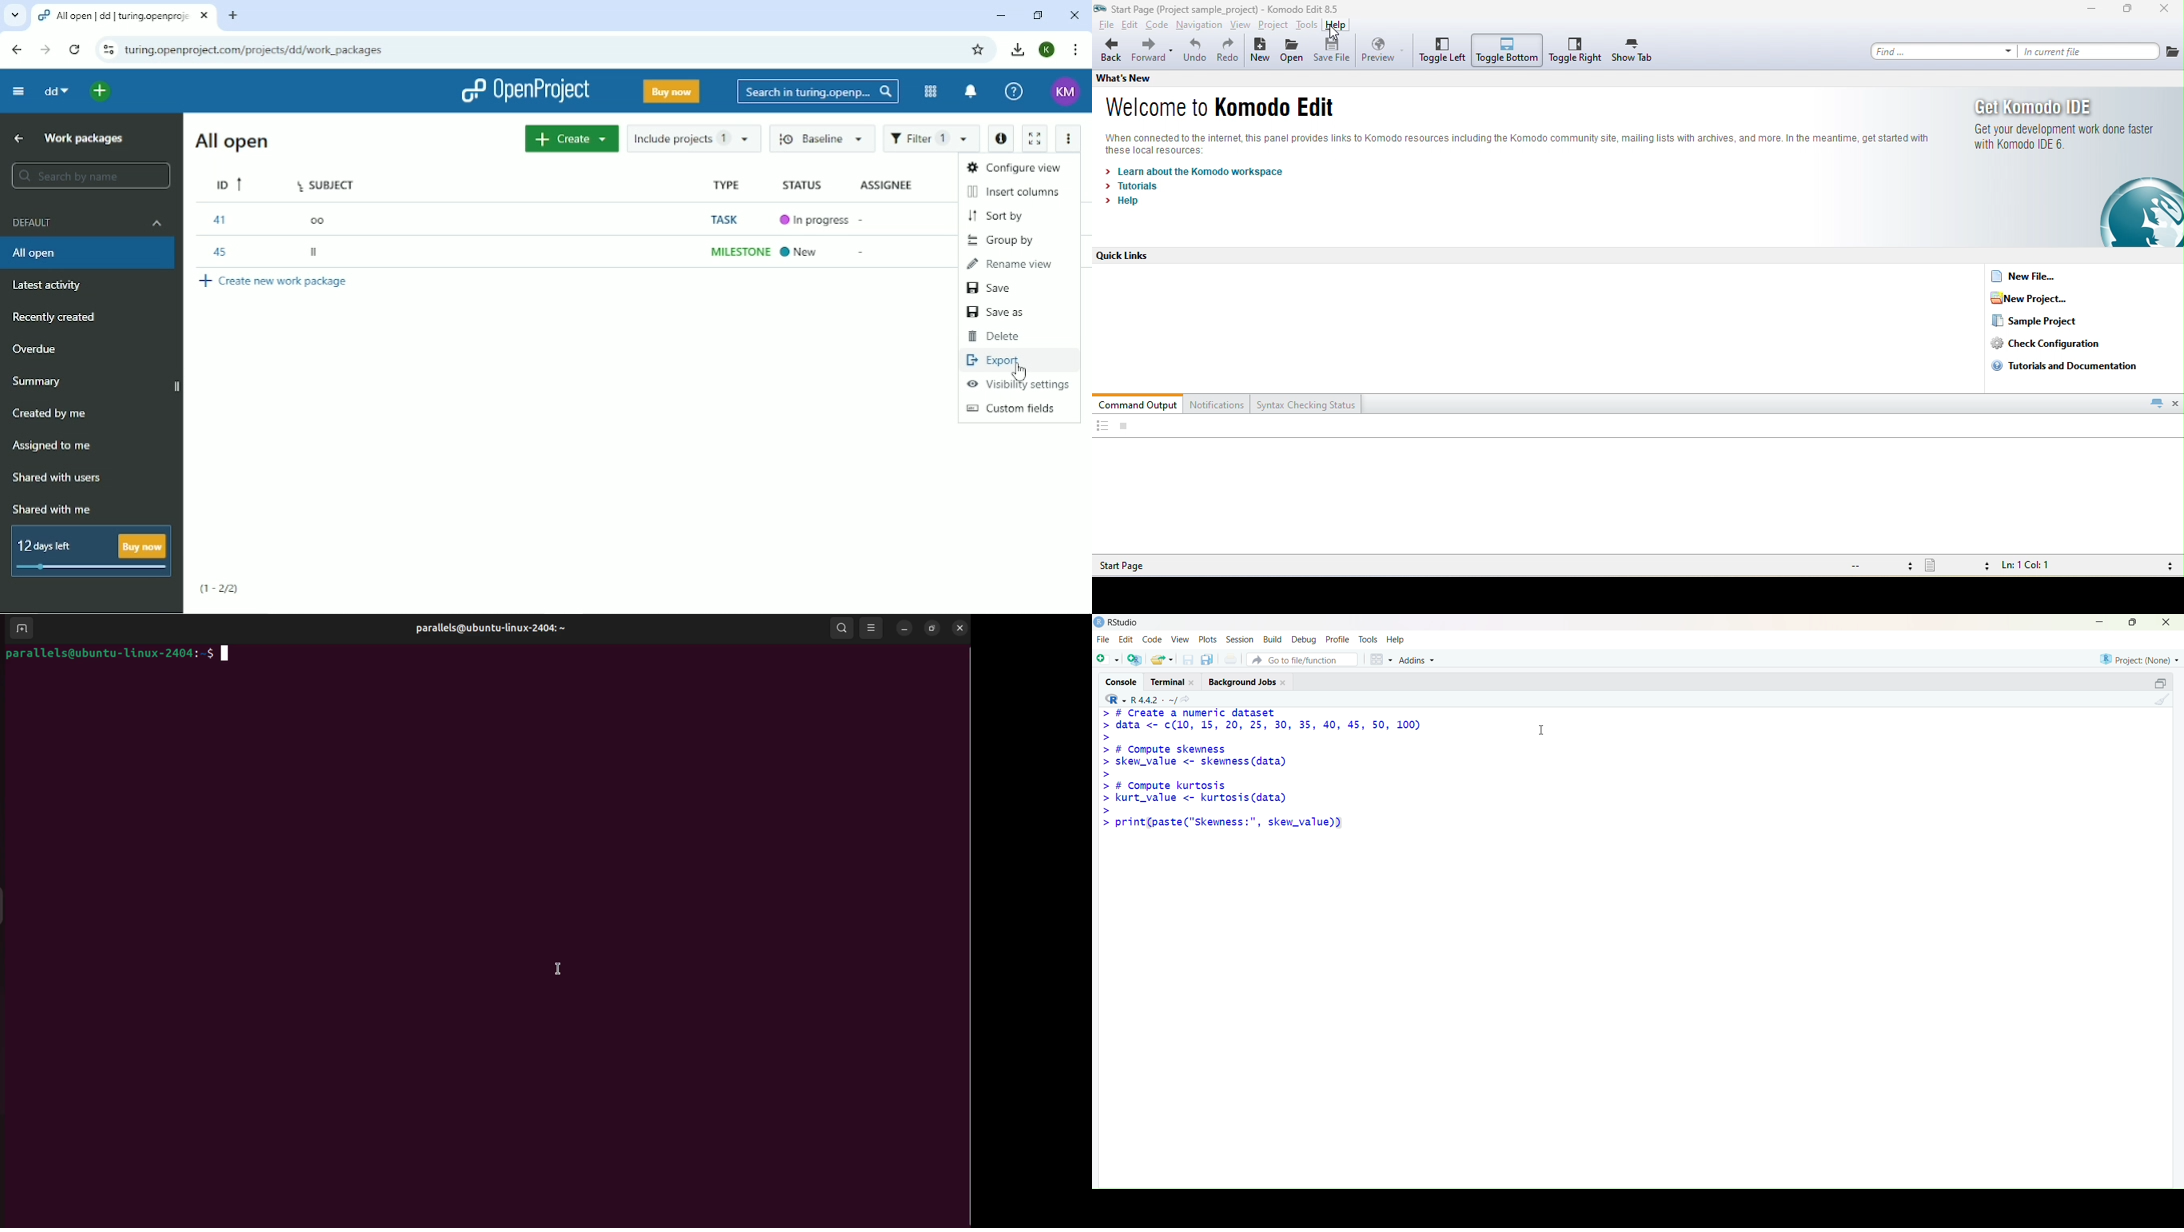 The image size is (2184, 1232). I want to click on Profile, so click(1338, 637).